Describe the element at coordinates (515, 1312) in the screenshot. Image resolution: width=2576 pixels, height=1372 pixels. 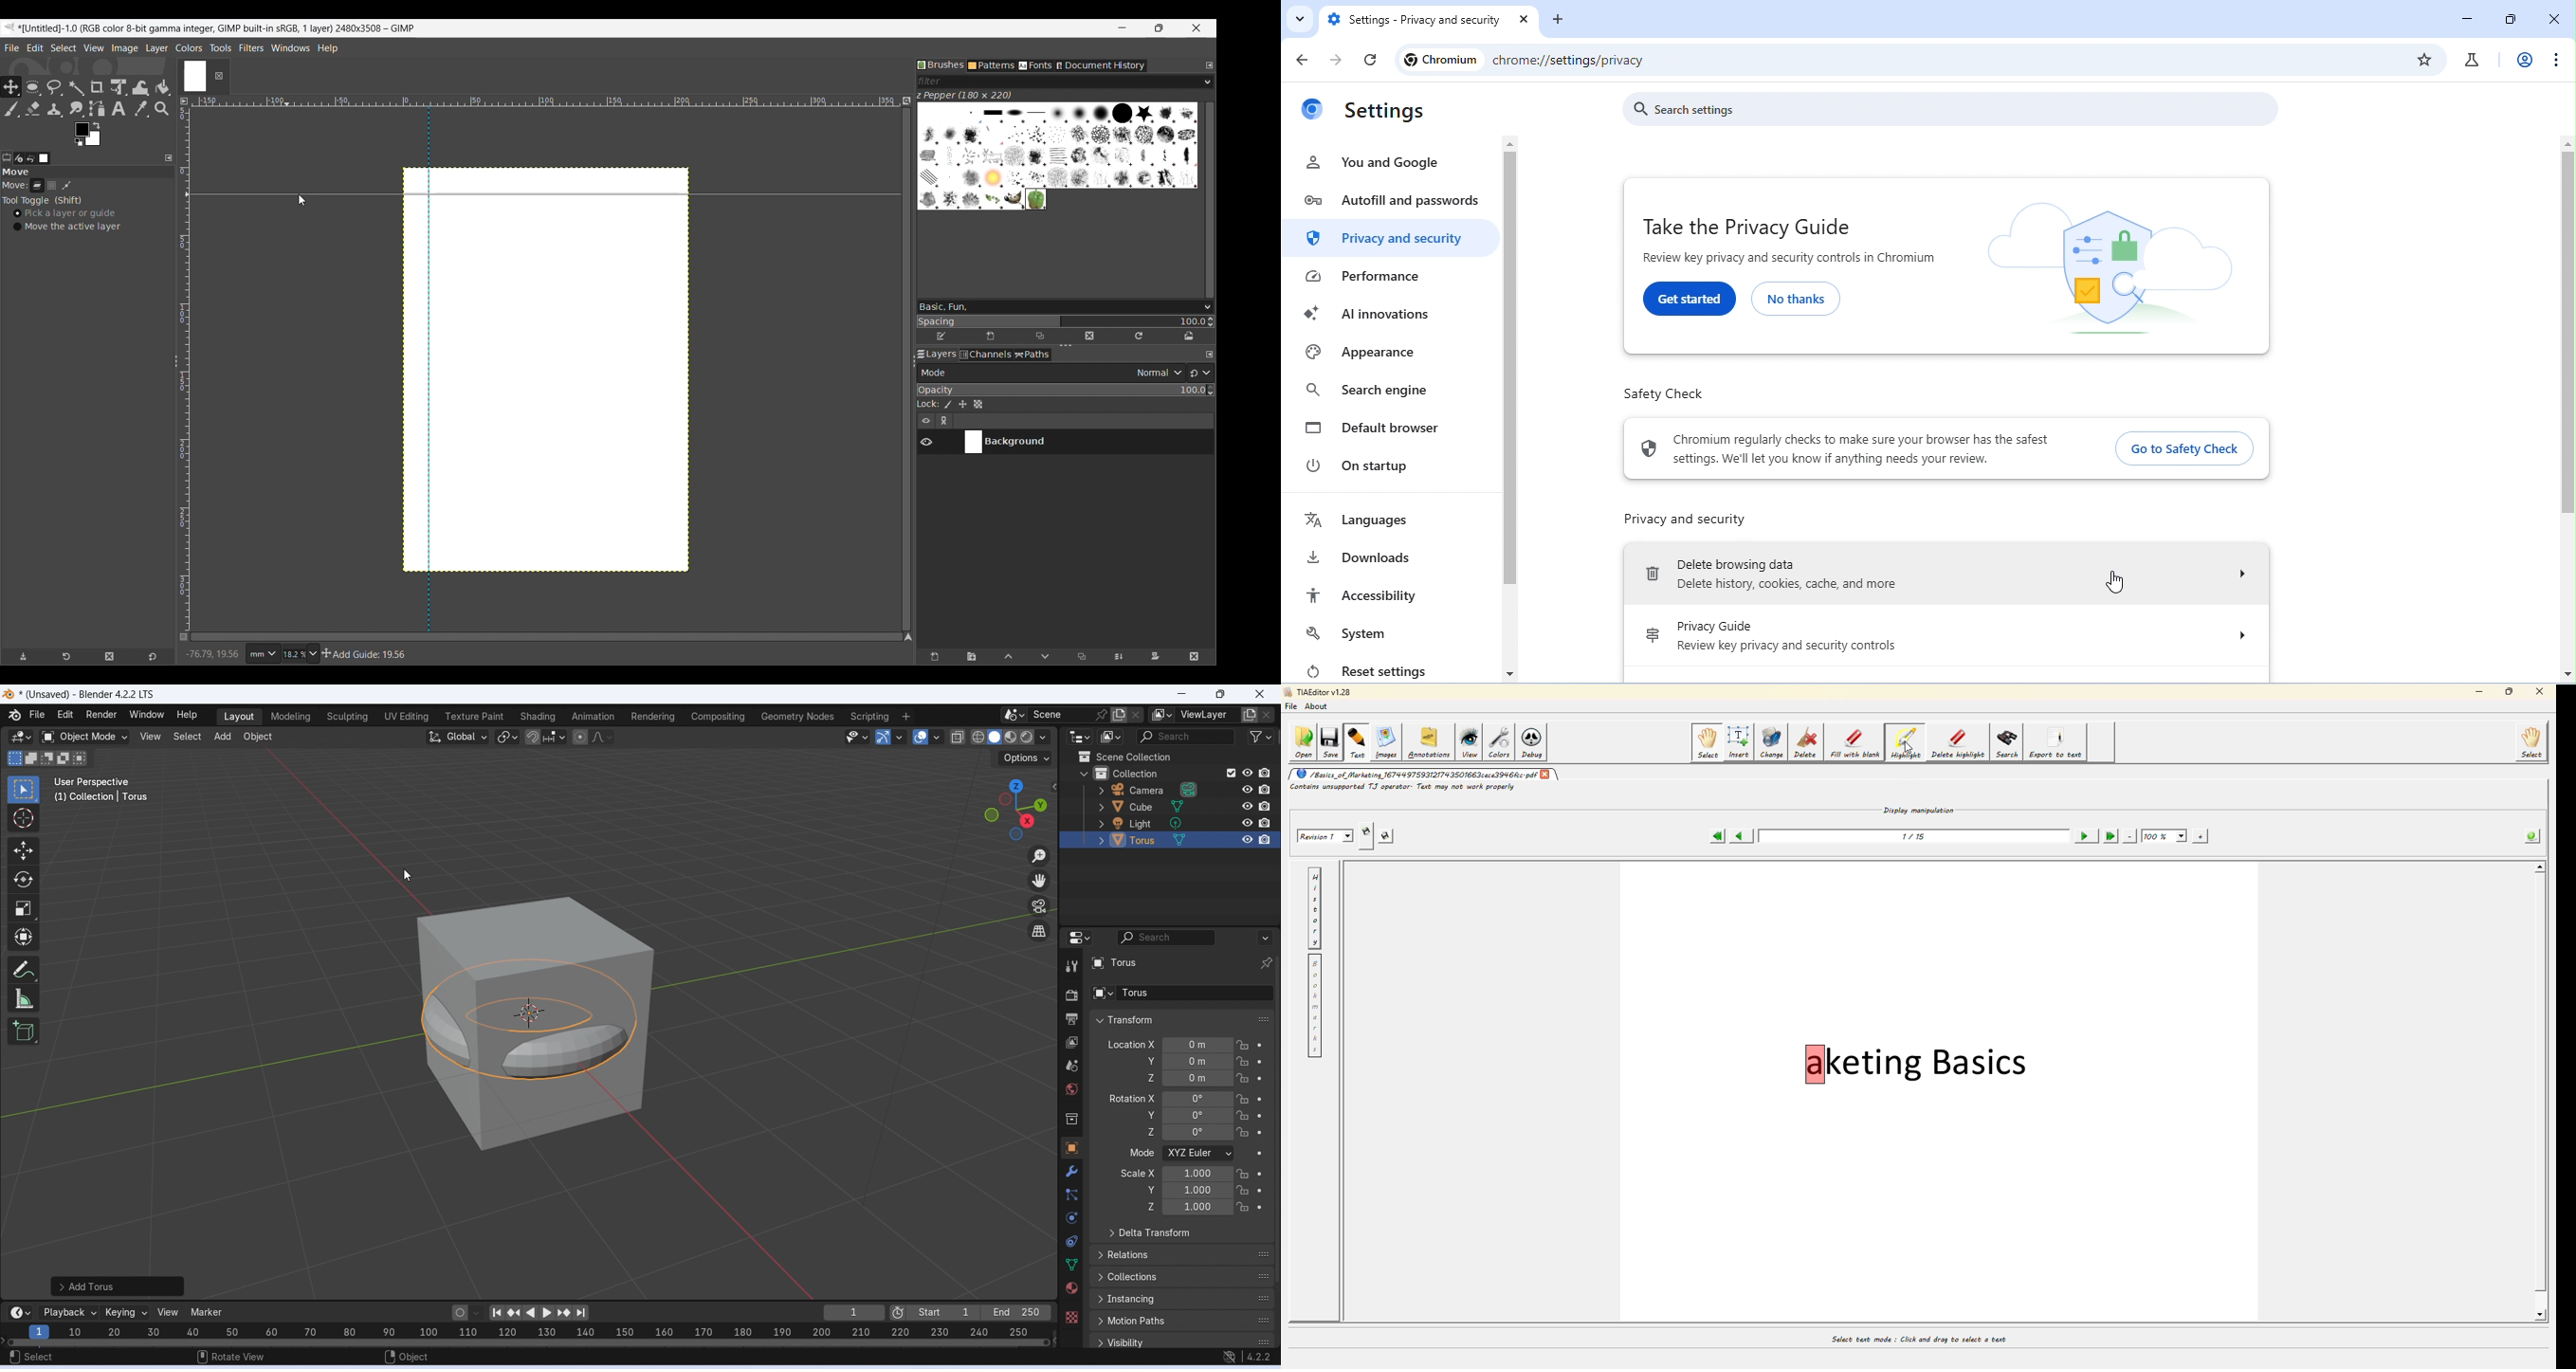
I see `Jump to keyframe` at that location.